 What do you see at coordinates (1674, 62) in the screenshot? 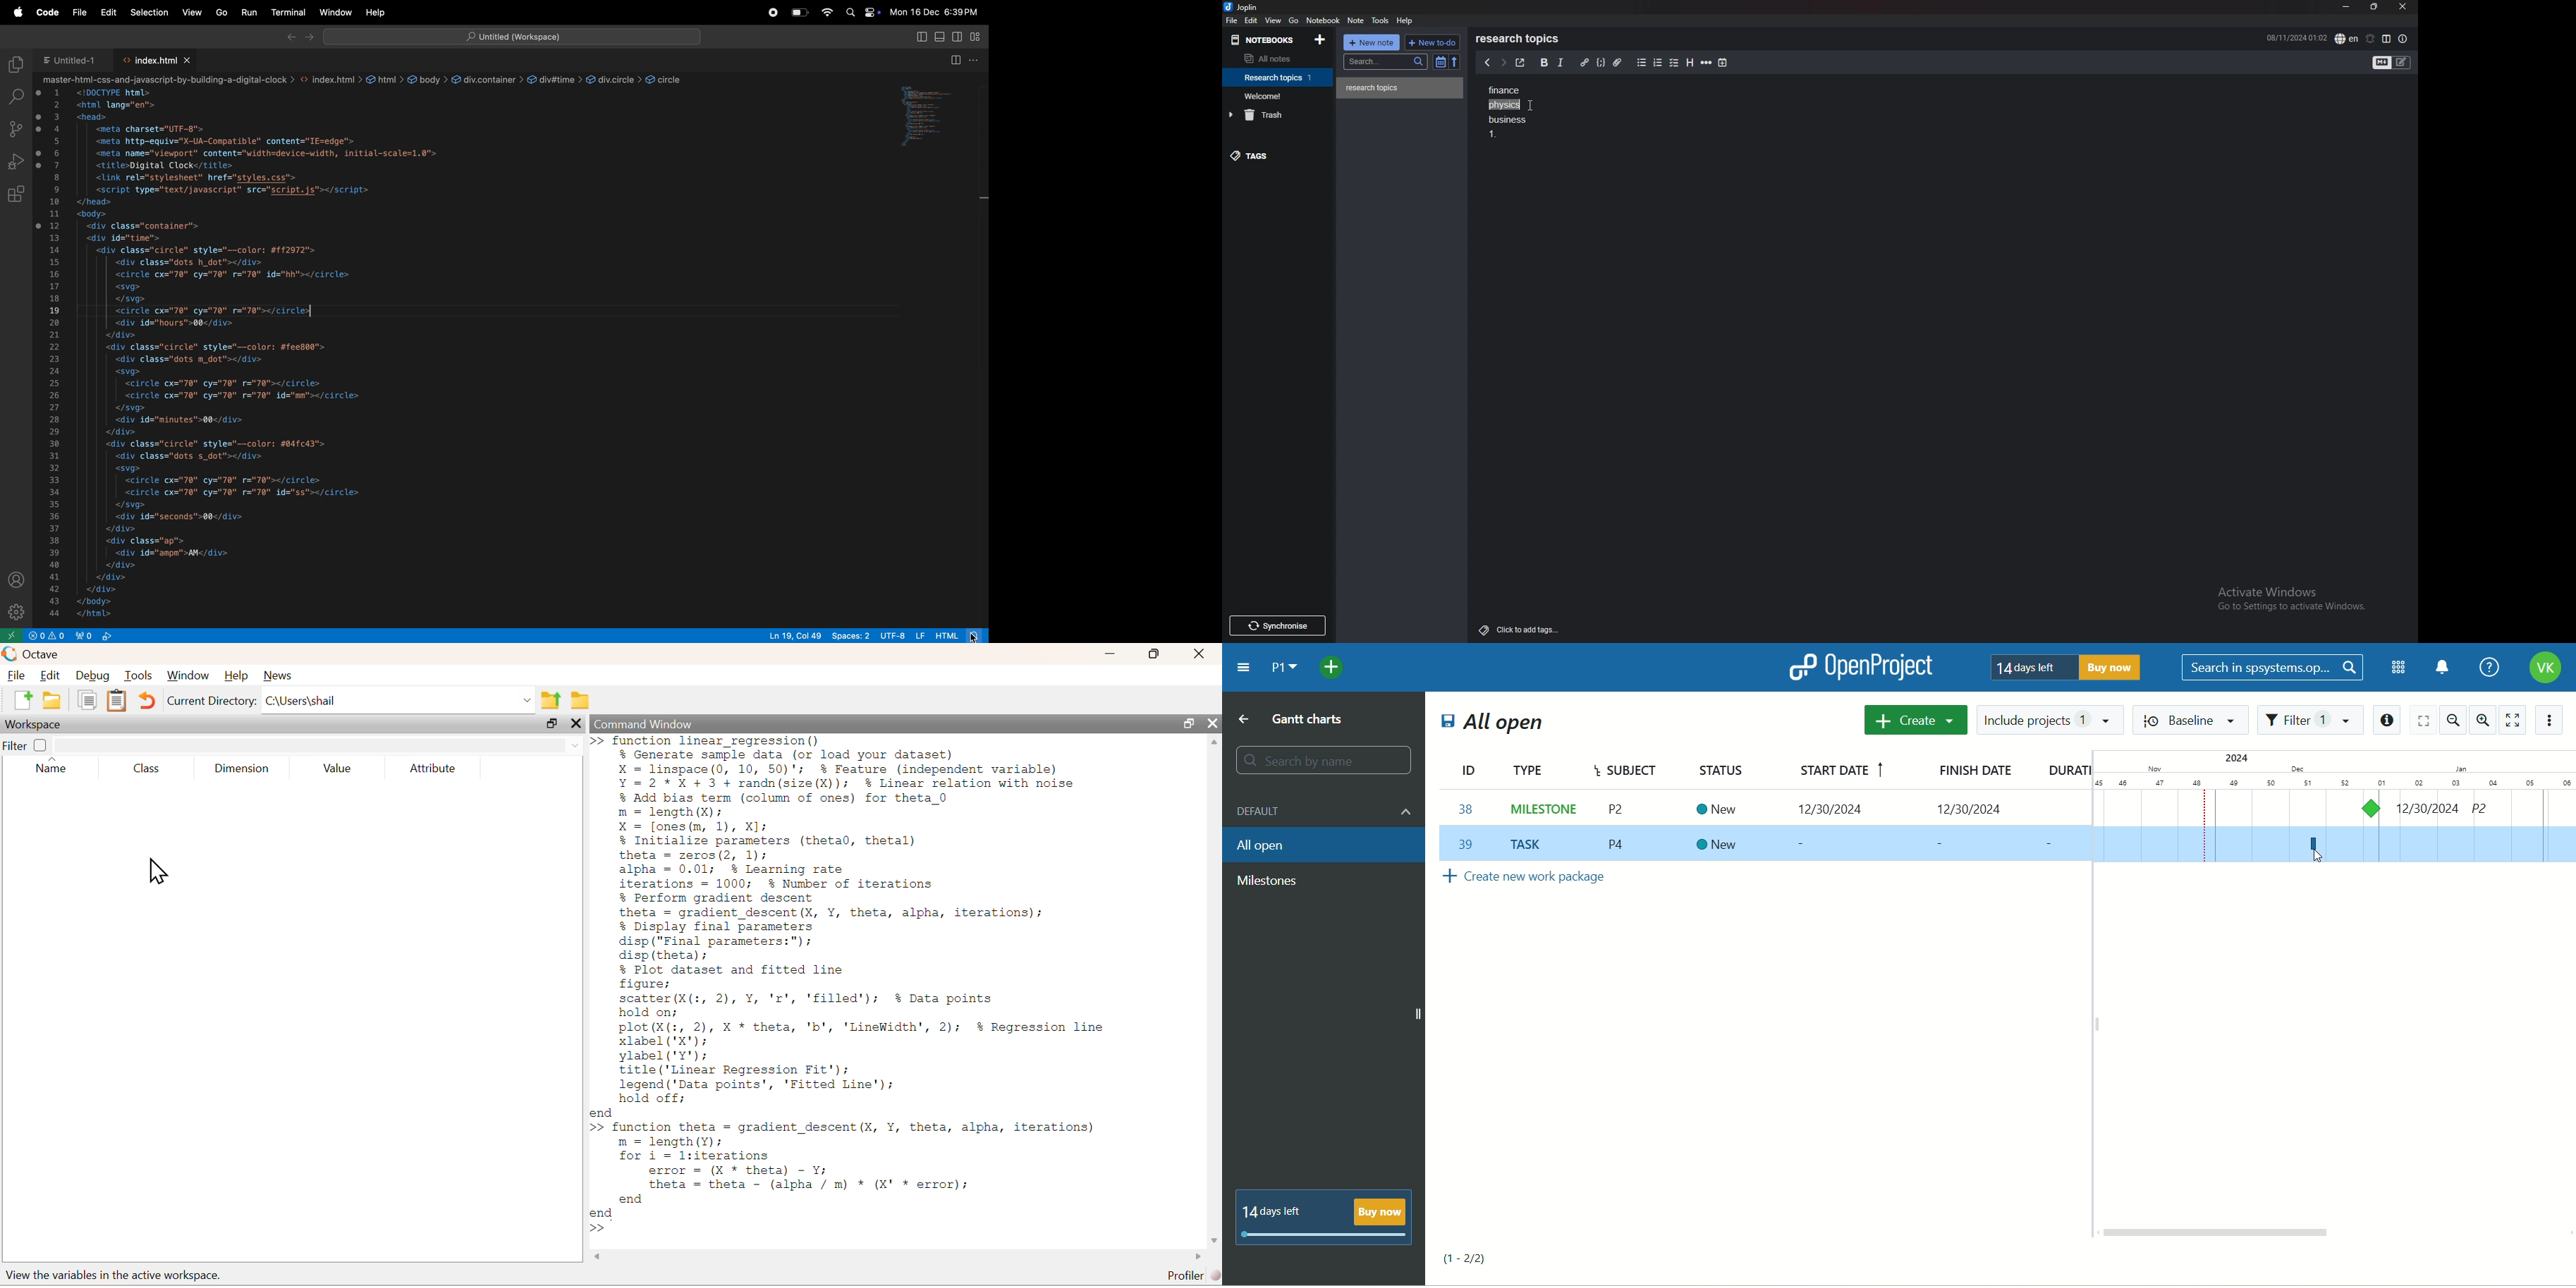
I see `checkbox` at bounding box center [1674, 62].